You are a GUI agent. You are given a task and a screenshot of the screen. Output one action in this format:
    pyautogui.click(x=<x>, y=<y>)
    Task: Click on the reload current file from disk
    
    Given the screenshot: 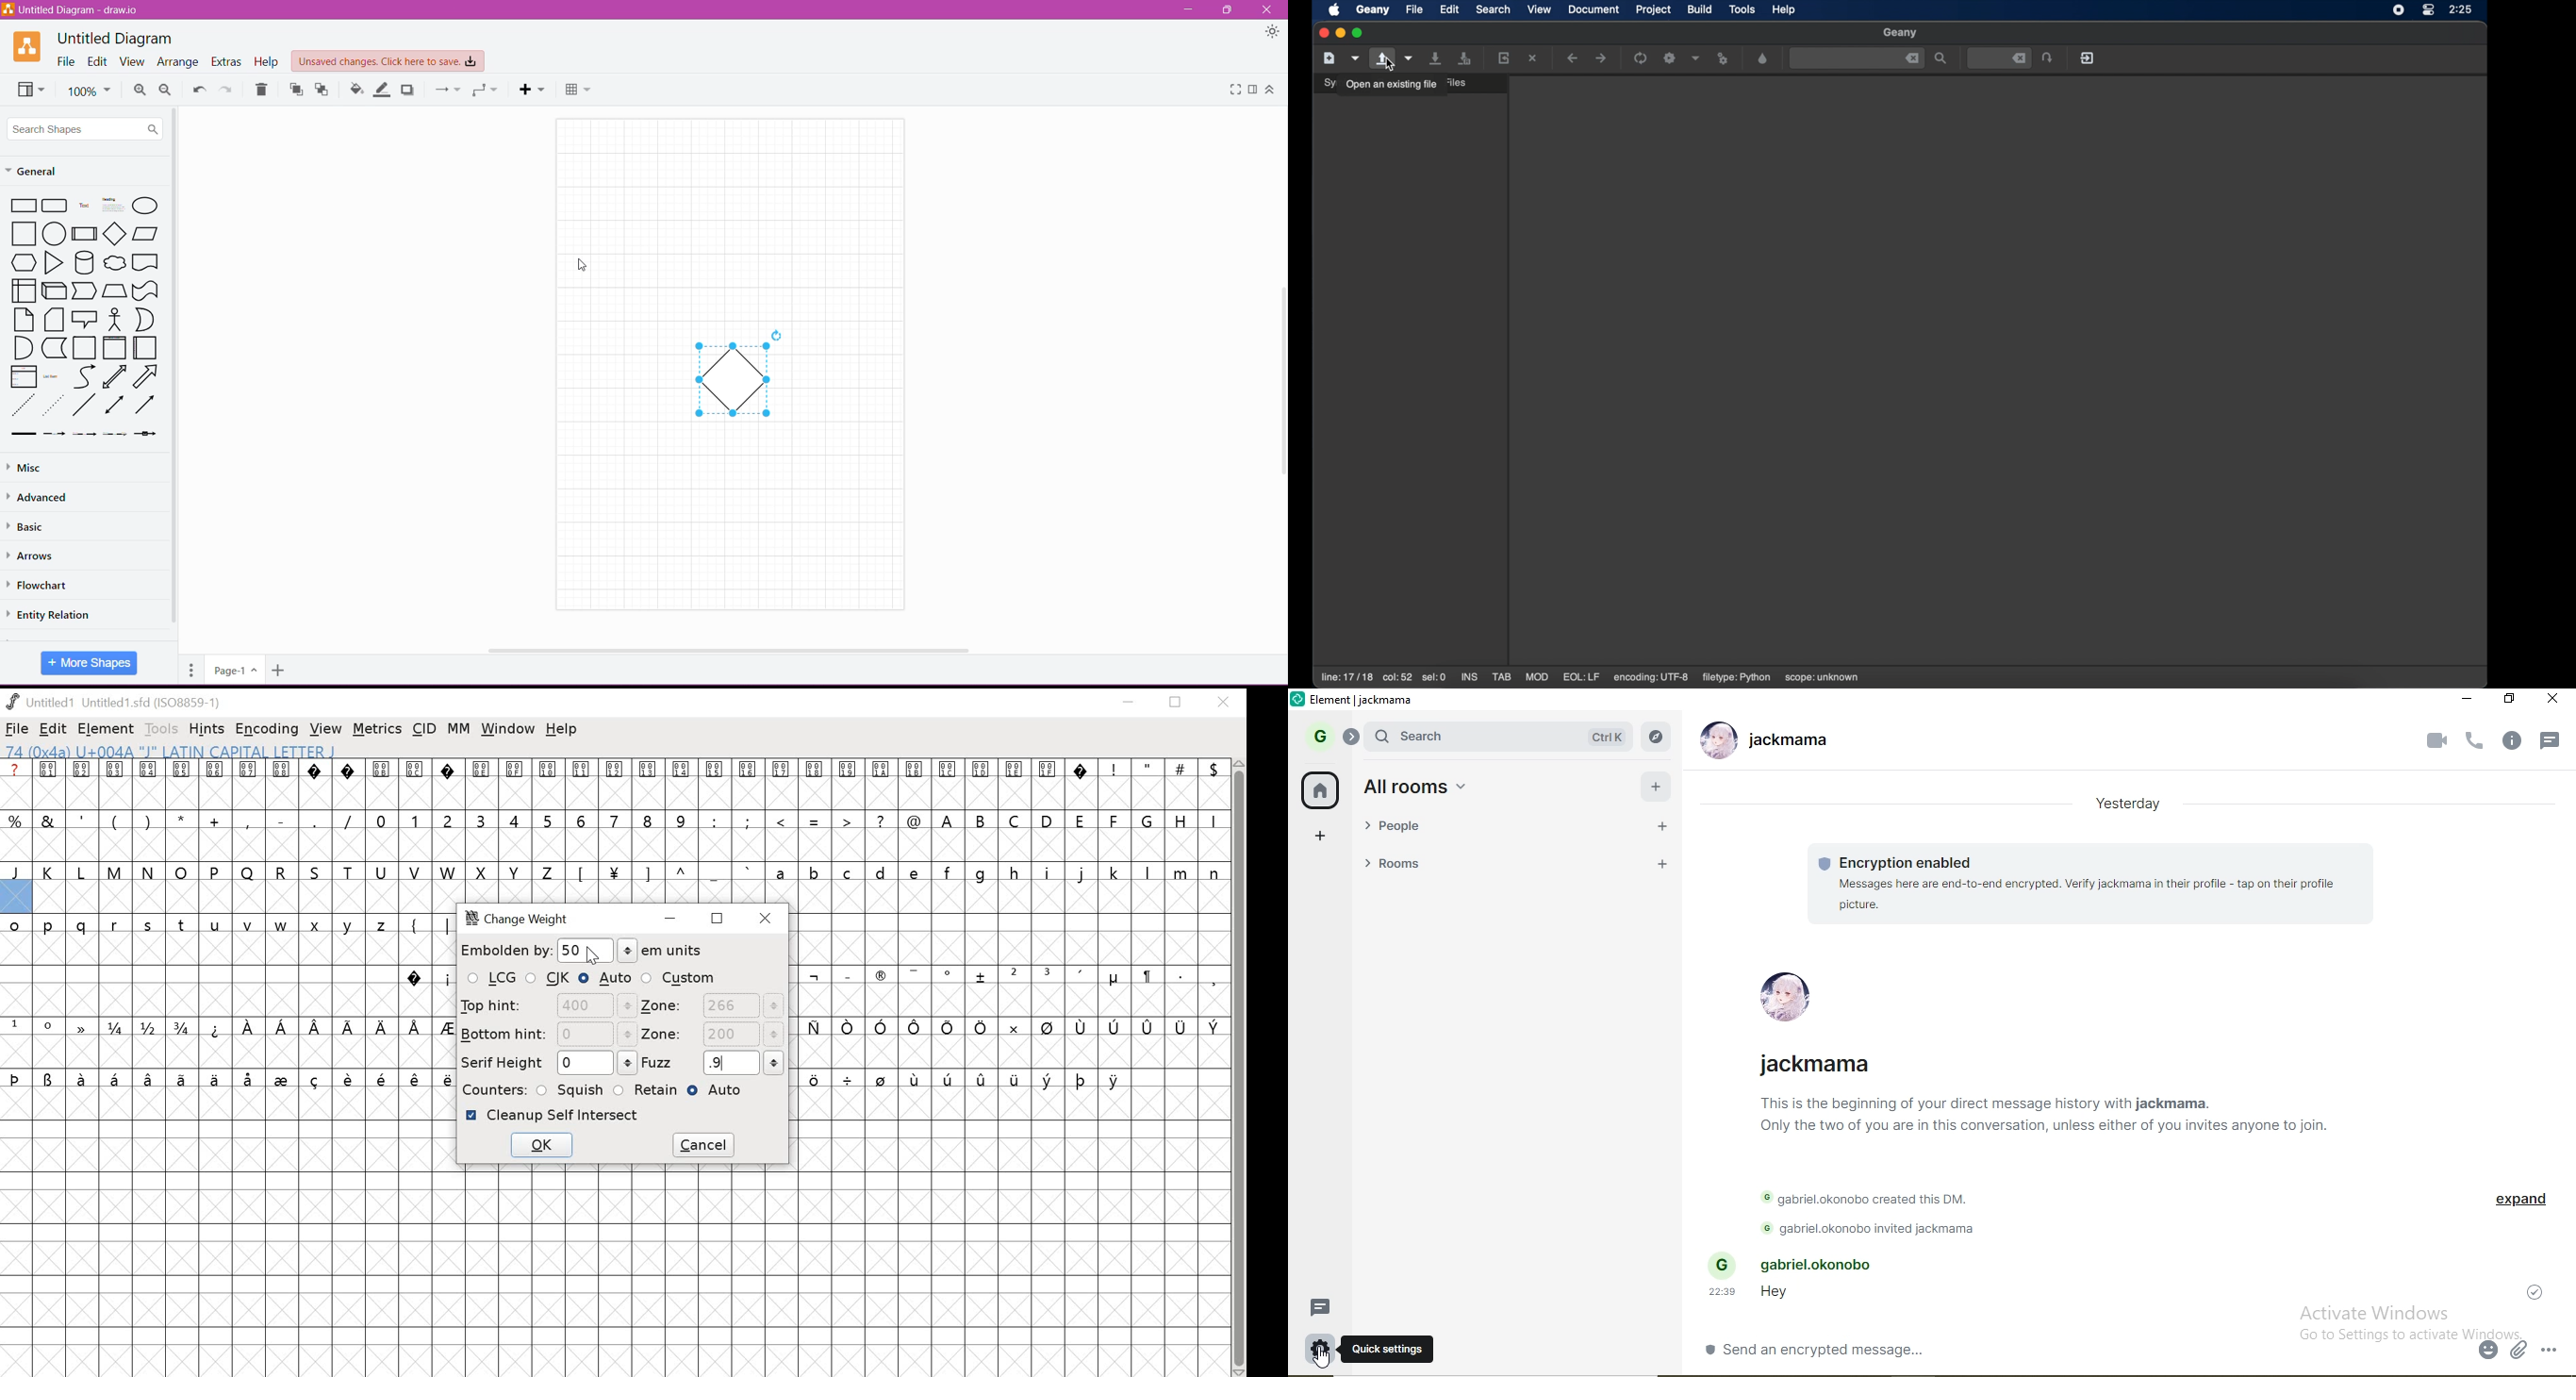 What is the action you would take?
    pyautogui.click(x=1503, y=57)
    